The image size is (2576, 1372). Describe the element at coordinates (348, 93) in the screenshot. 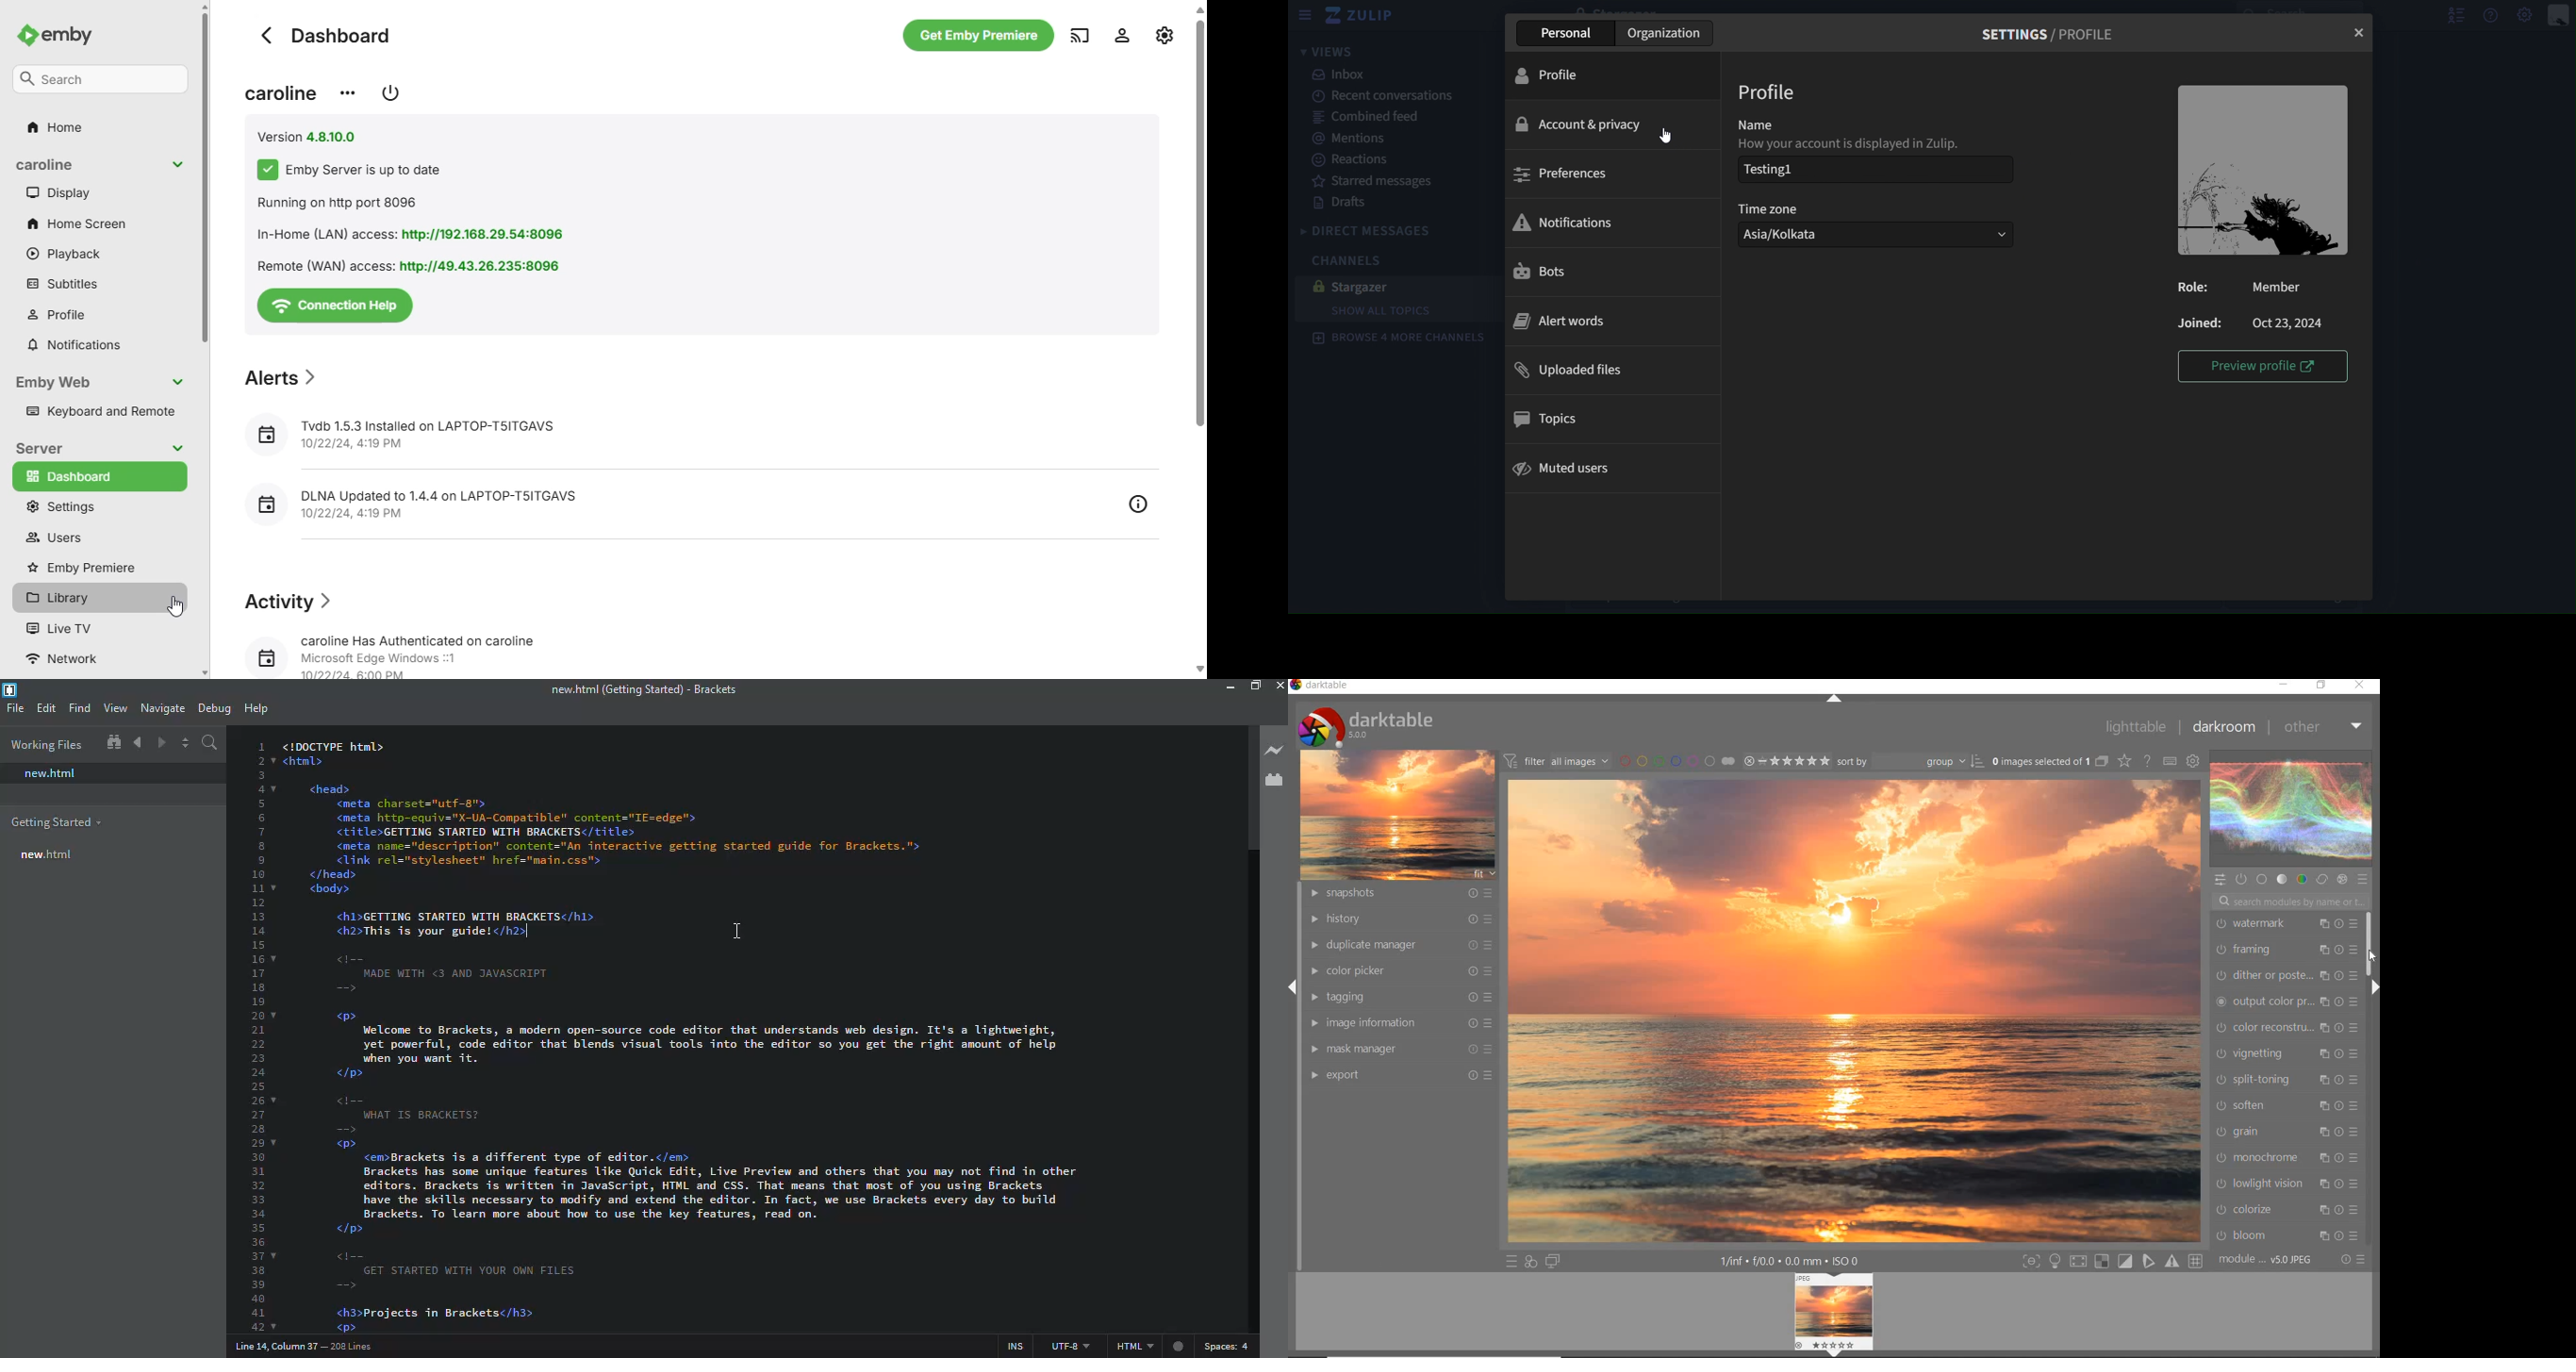

I see `change server display name/view server info` at that location.